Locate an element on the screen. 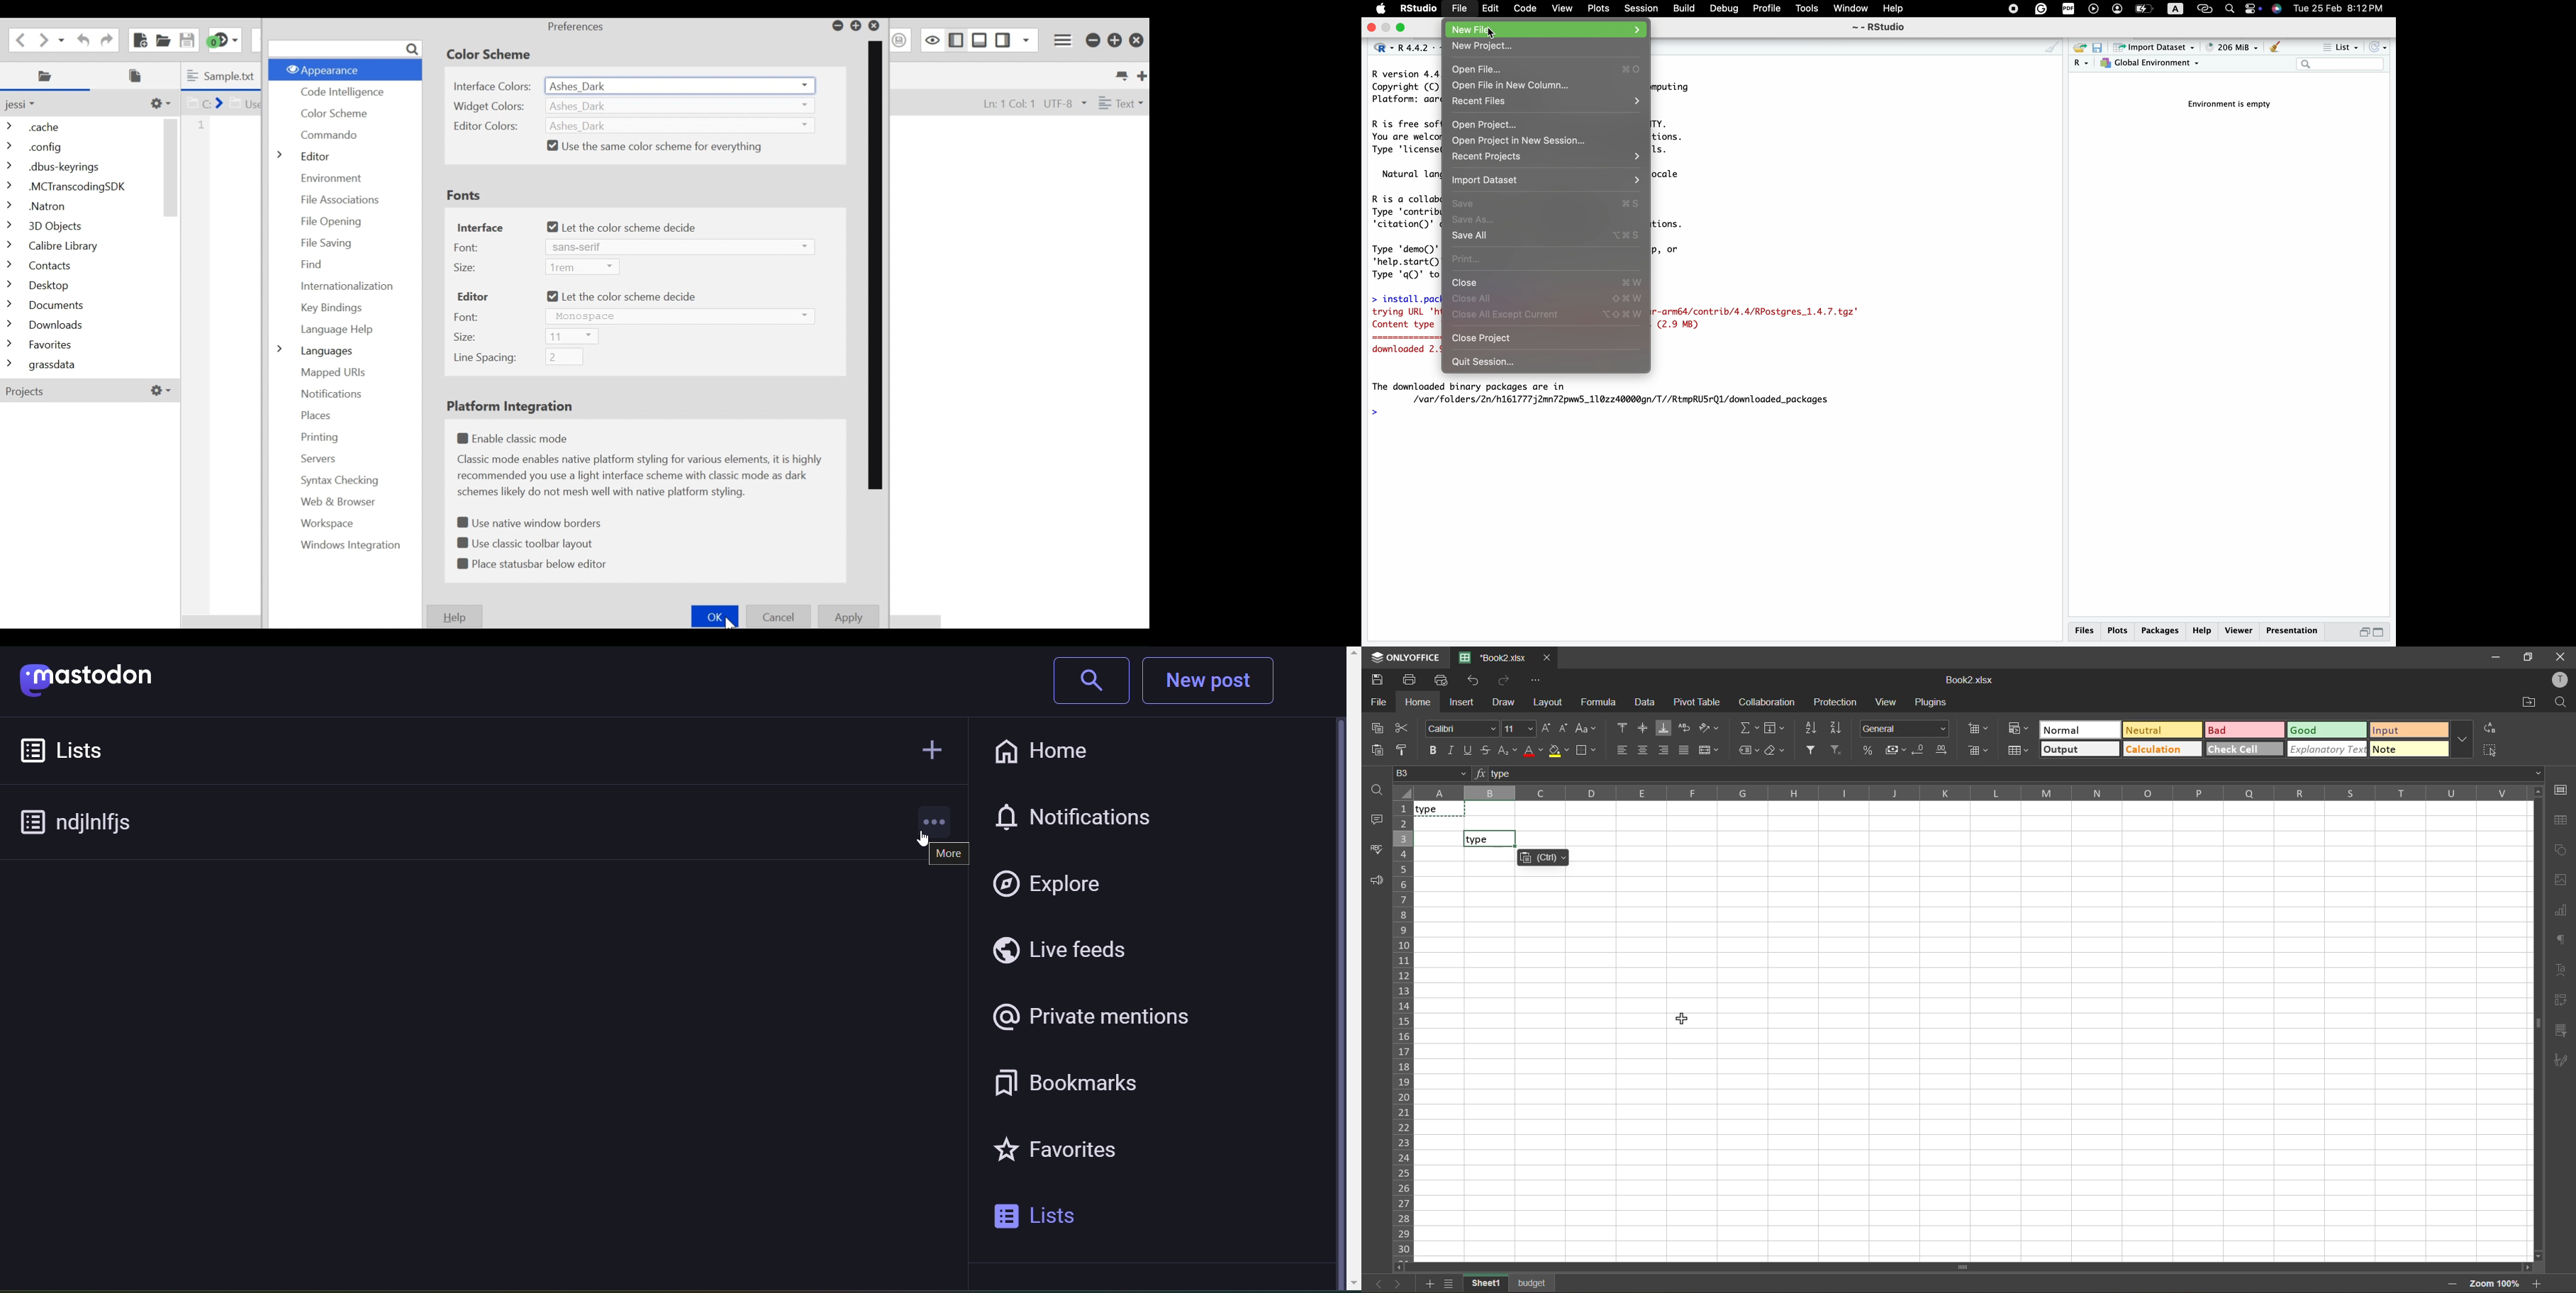 This screenshot has height=1316, width=2576. language select is located at coordinates (2082, 64).